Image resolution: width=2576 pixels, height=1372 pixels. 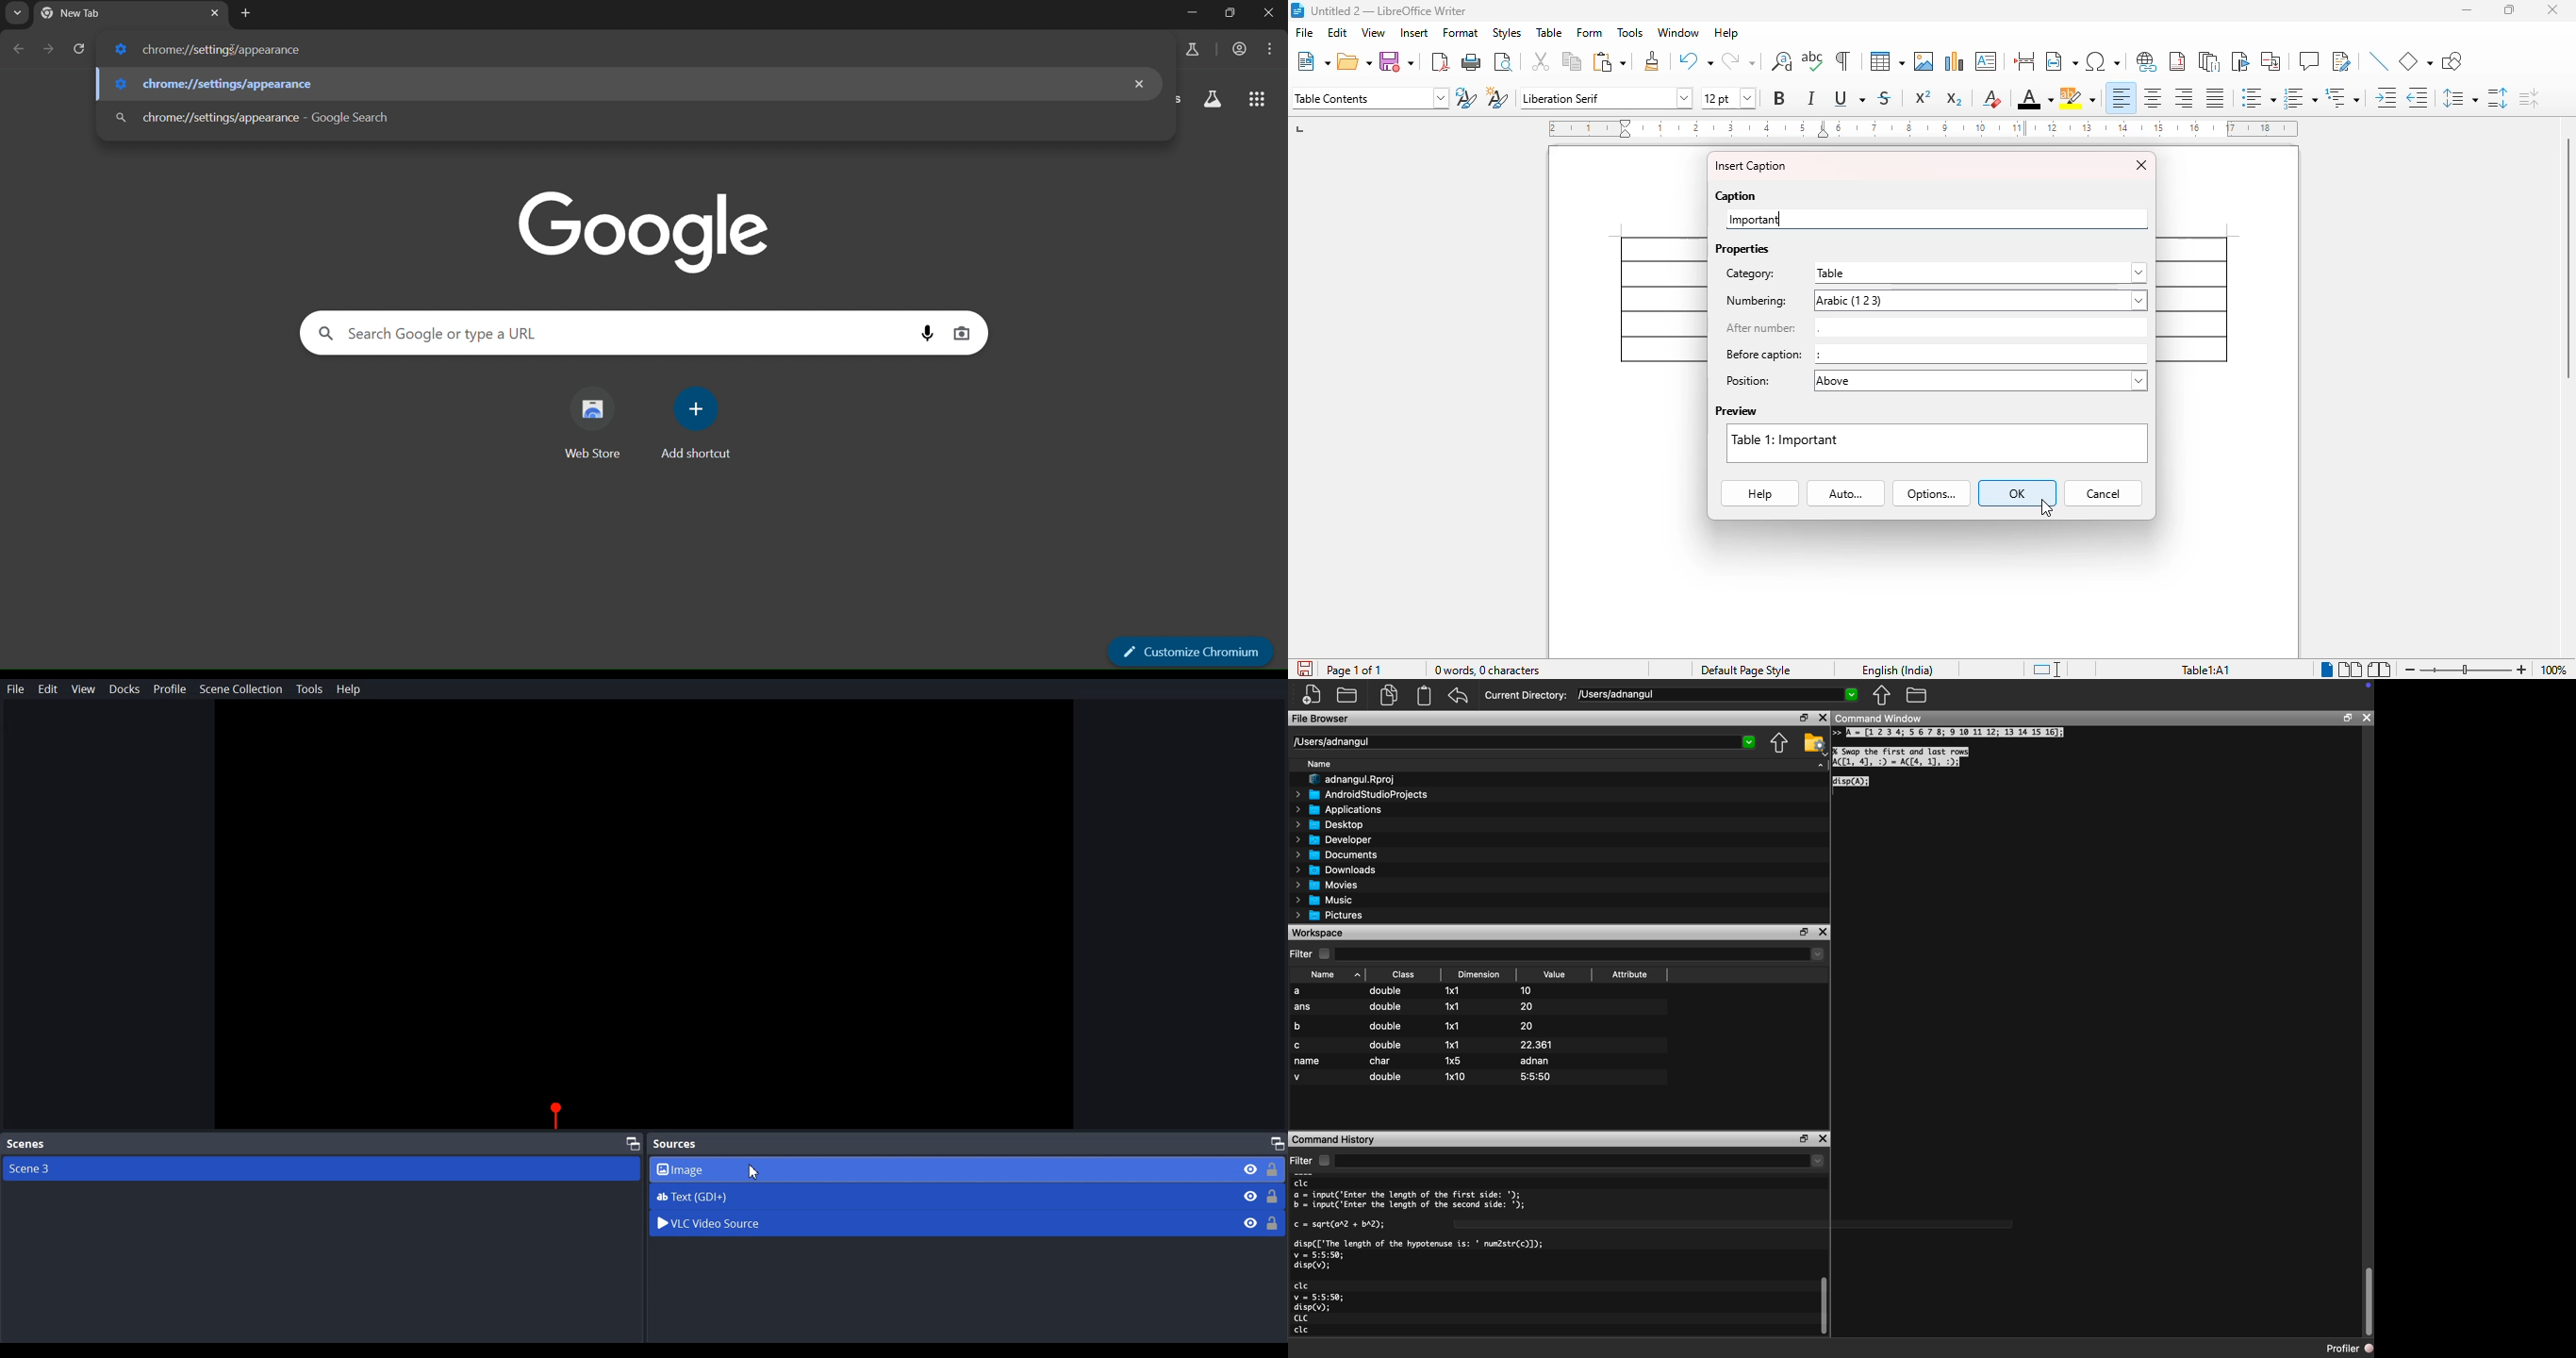 What do you see at coordinates (1849, 97) in the screenshot?
I see `underline` at bounding box center [1849, 97].